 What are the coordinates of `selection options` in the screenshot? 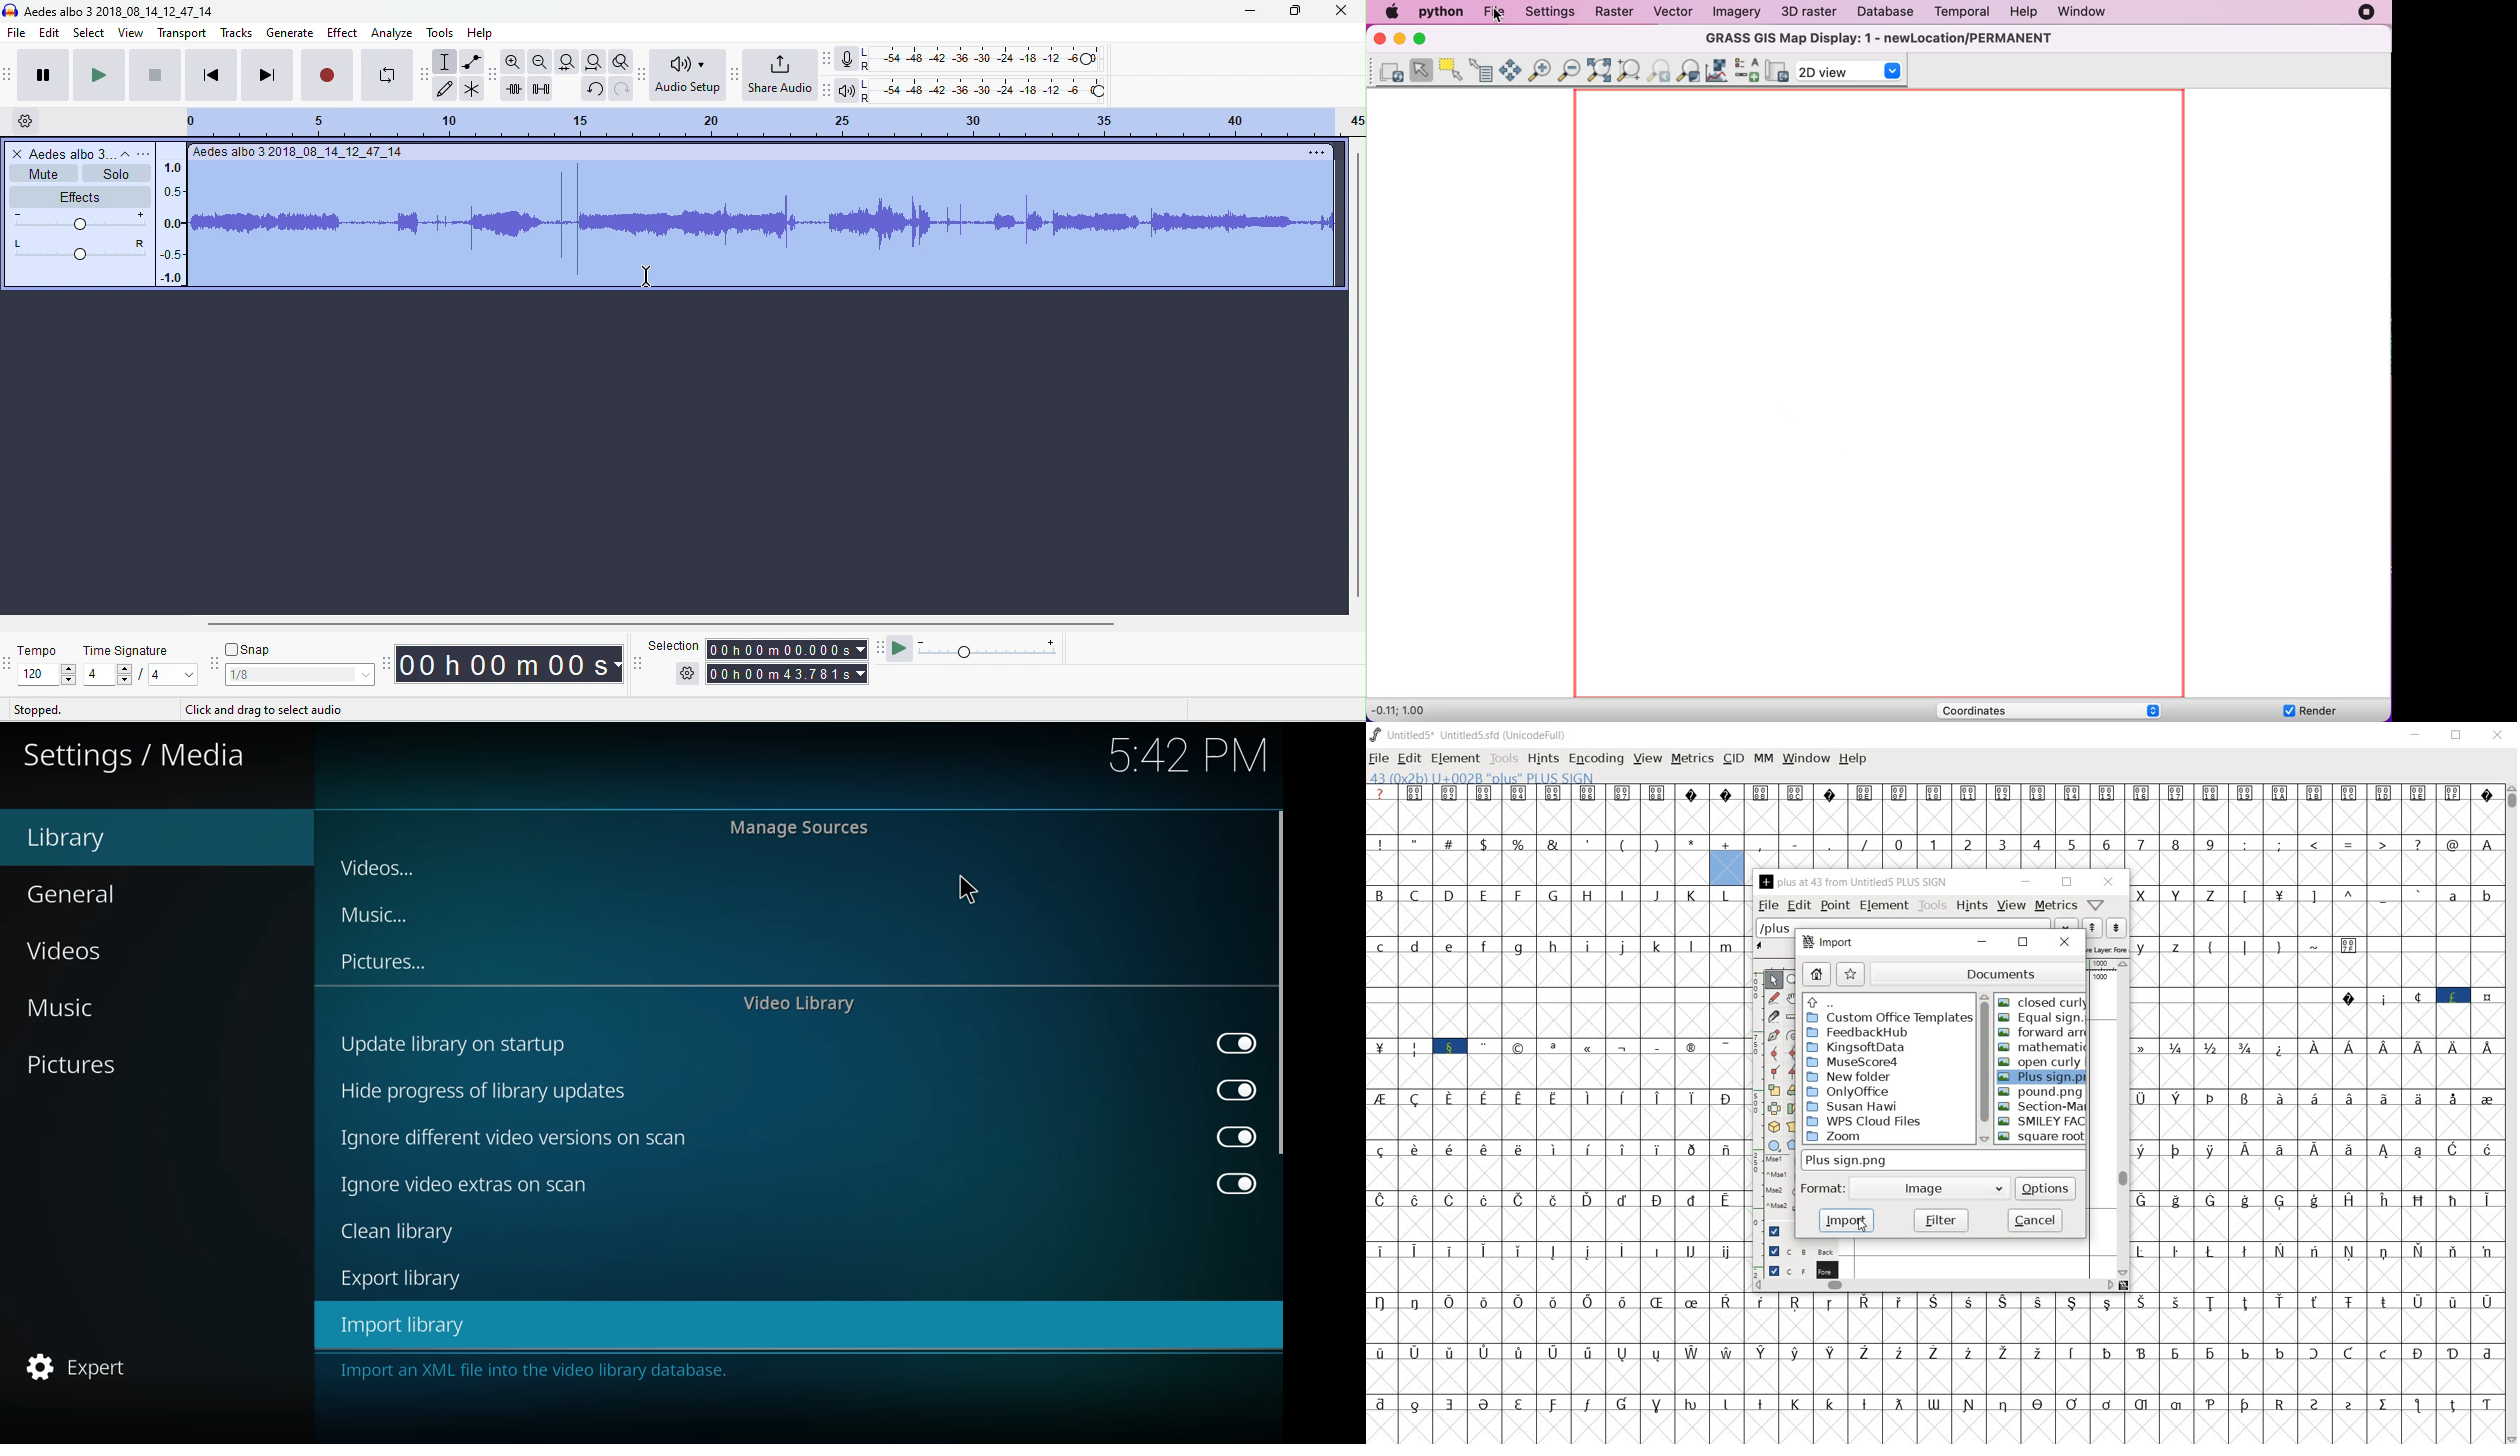 It's located at (687, 672).